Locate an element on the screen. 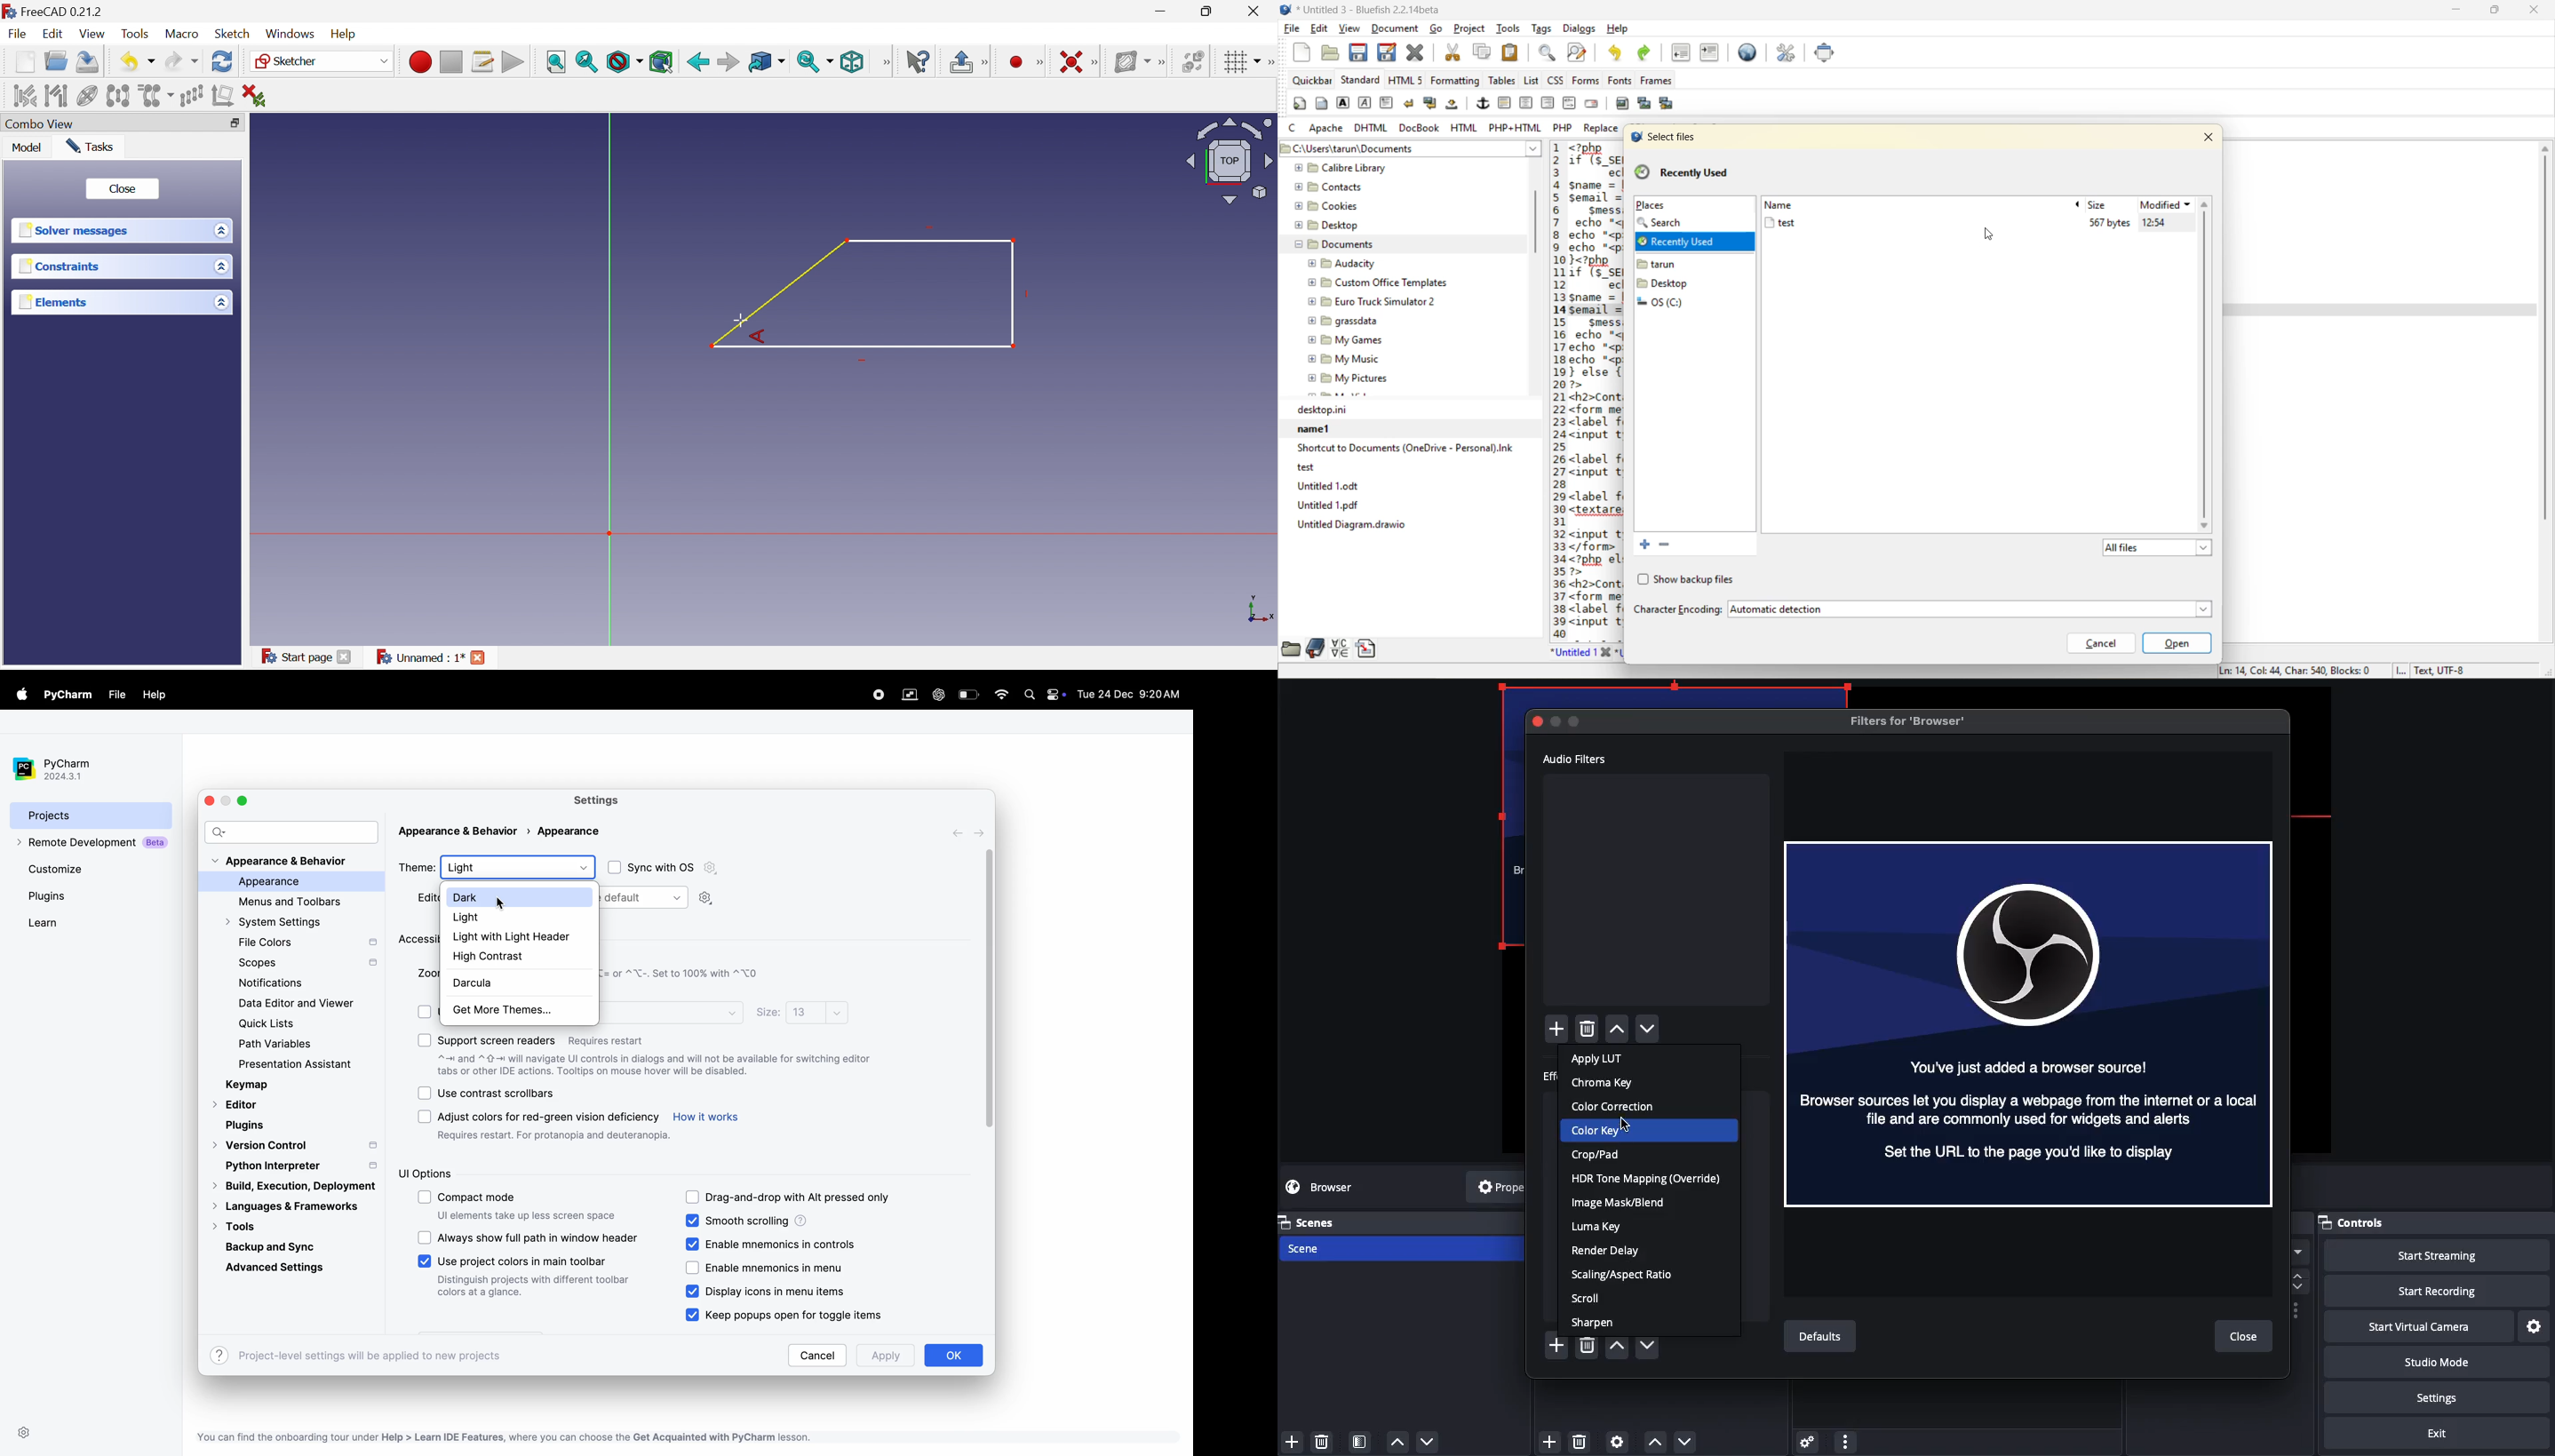 The width and height of the screenshot is (2576, 1456). close current file is located at coordinates (1418, 53).